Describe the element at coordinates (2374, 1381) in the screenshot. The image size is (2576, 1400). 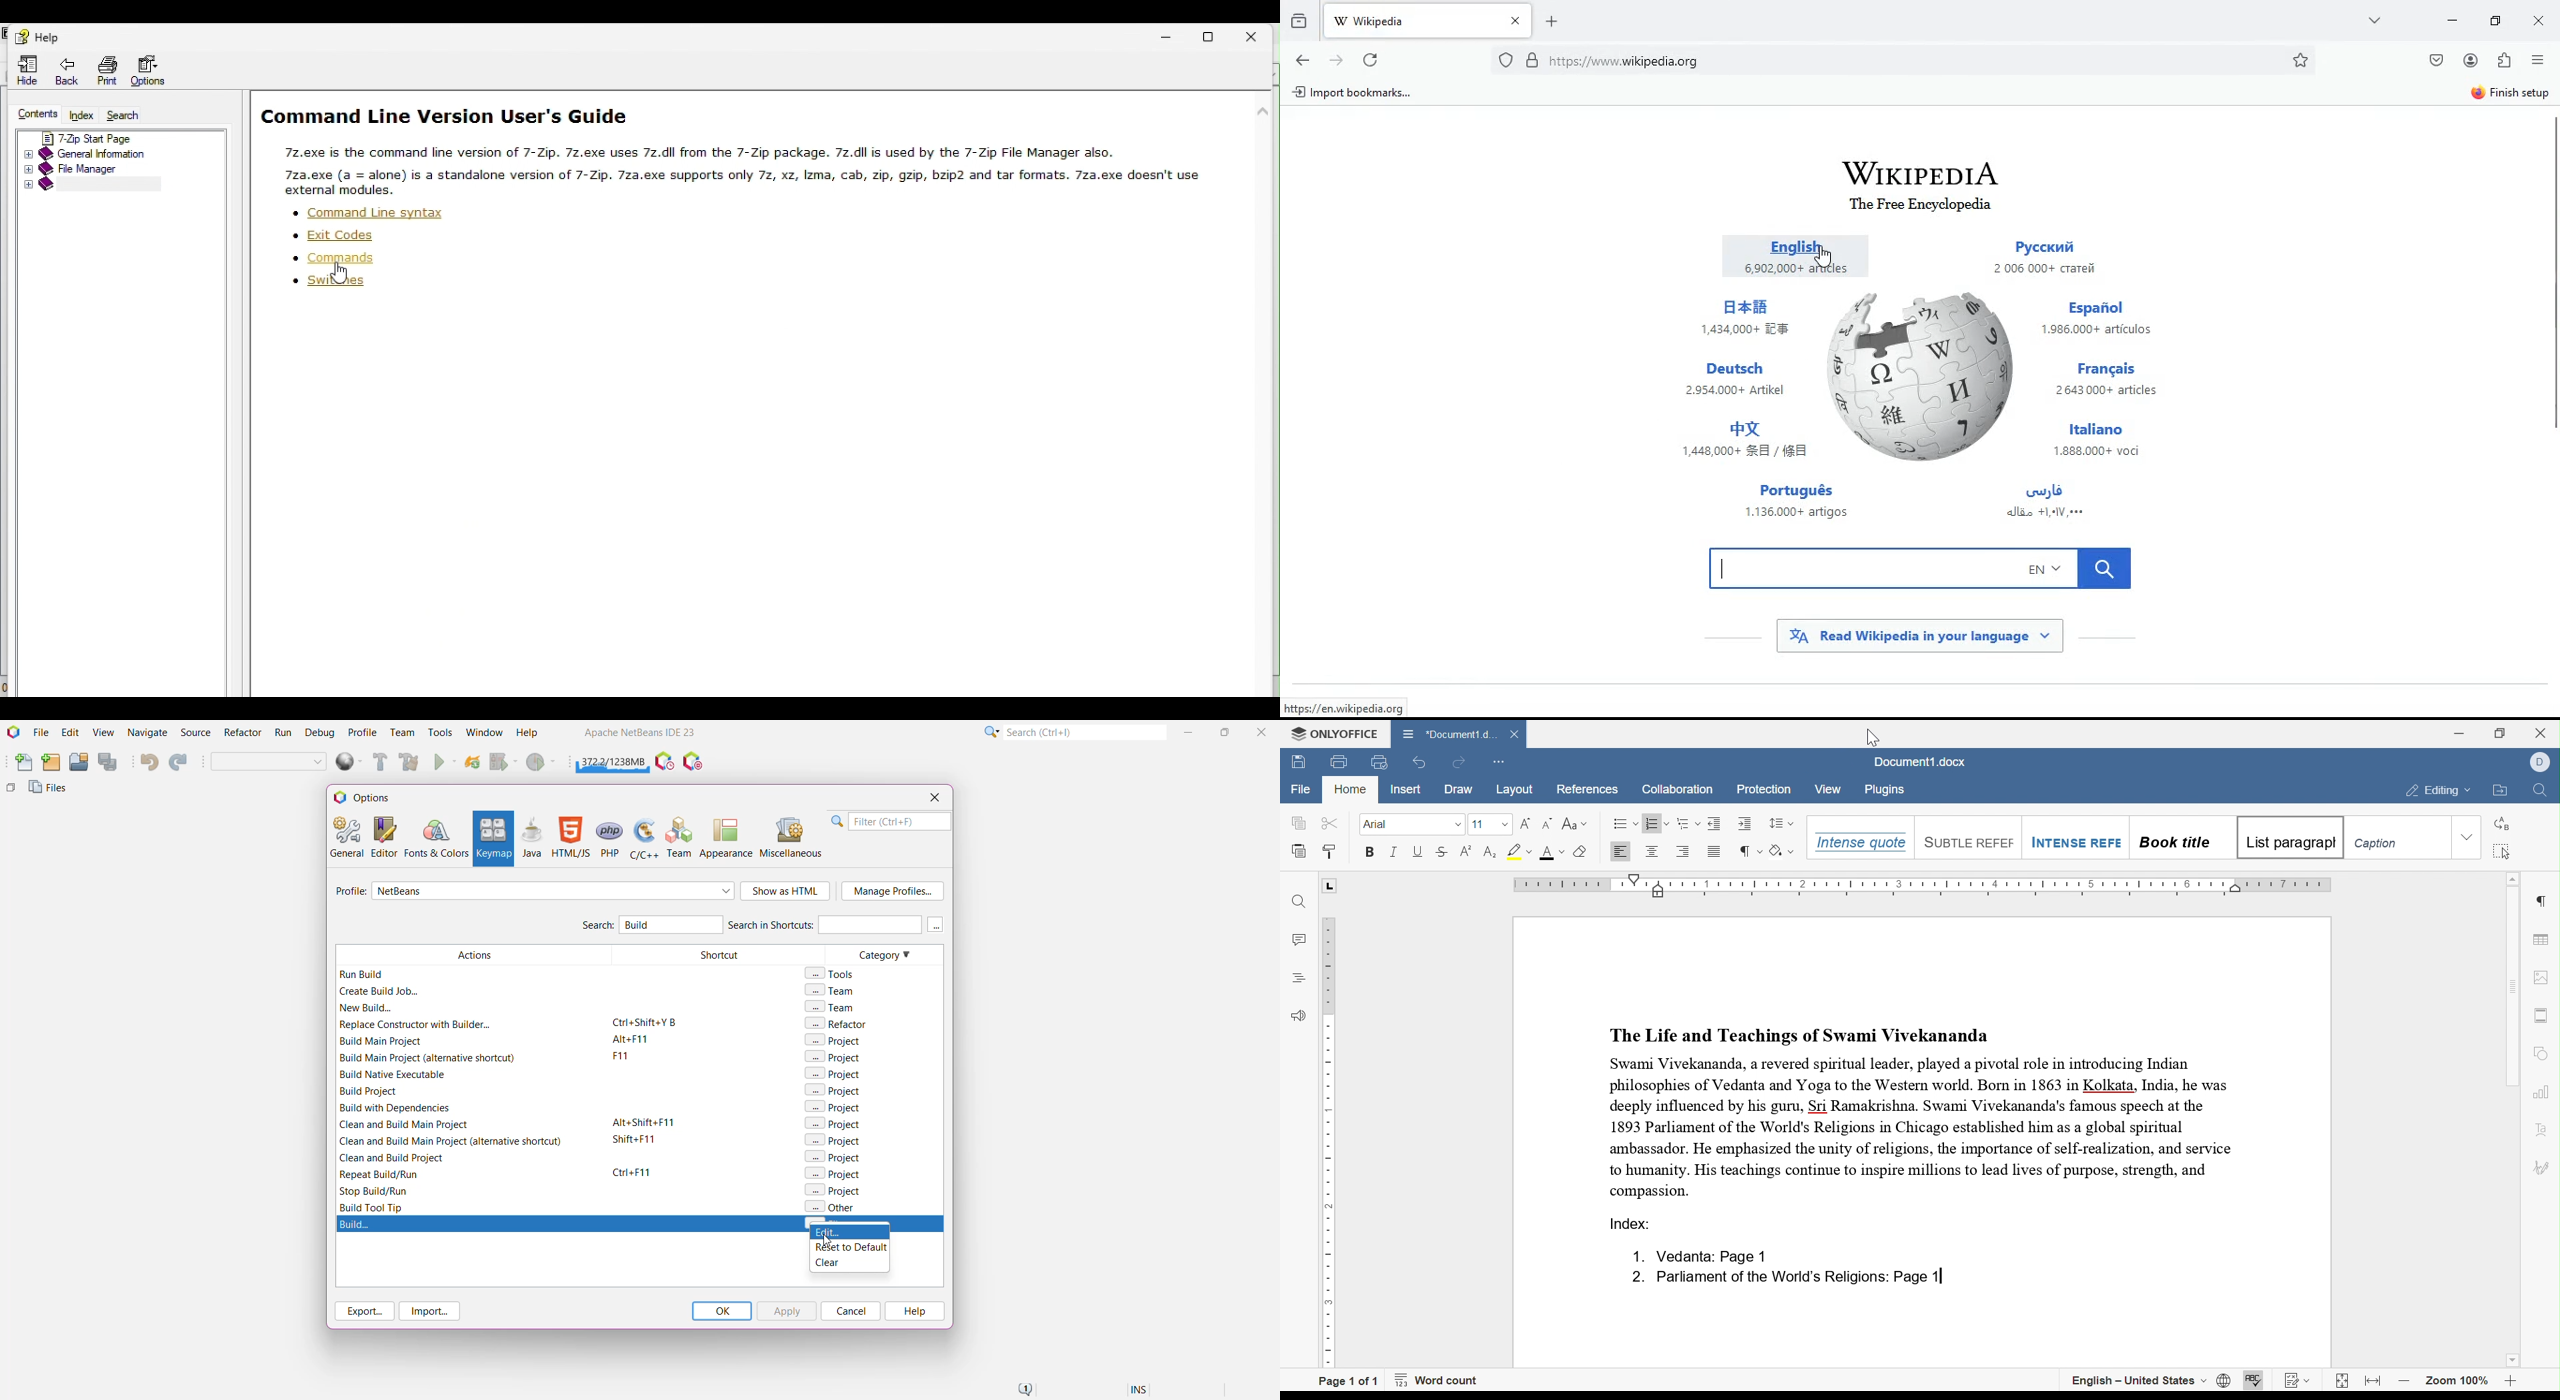
I see `fit to page` at that location.